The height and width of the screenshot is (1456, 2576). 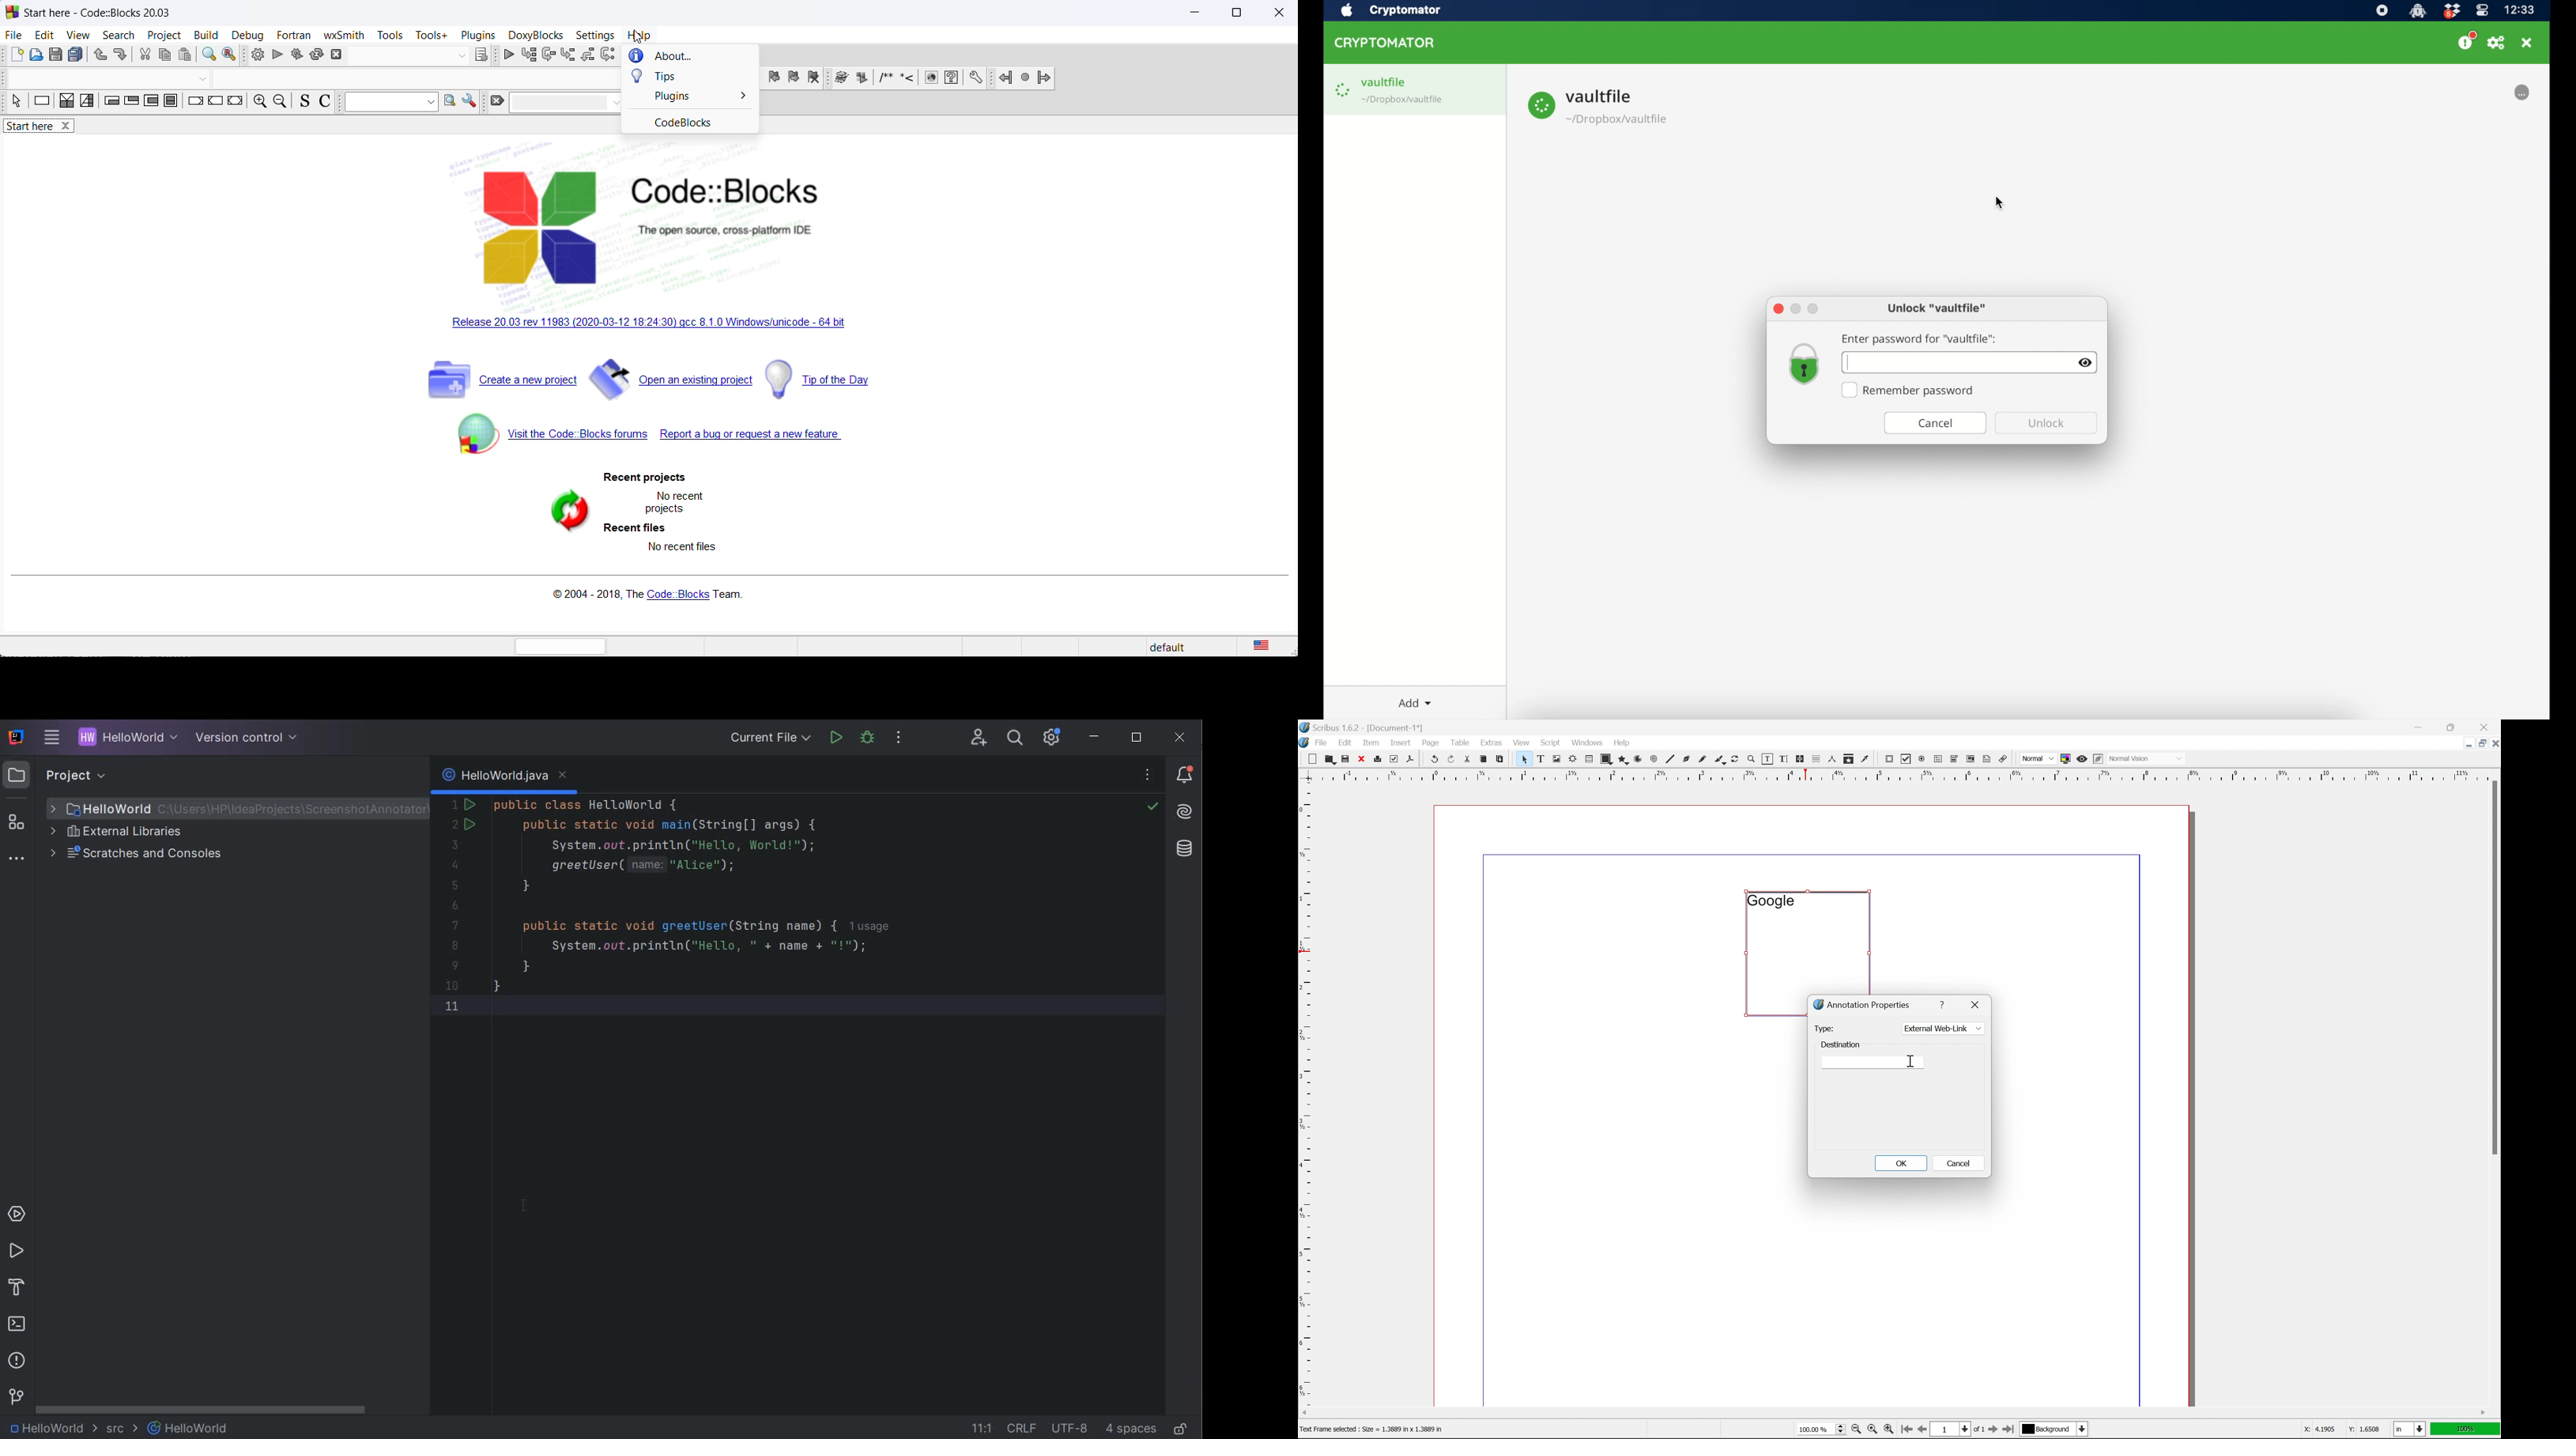 I want to click on close, so click(x=2494, y=743).